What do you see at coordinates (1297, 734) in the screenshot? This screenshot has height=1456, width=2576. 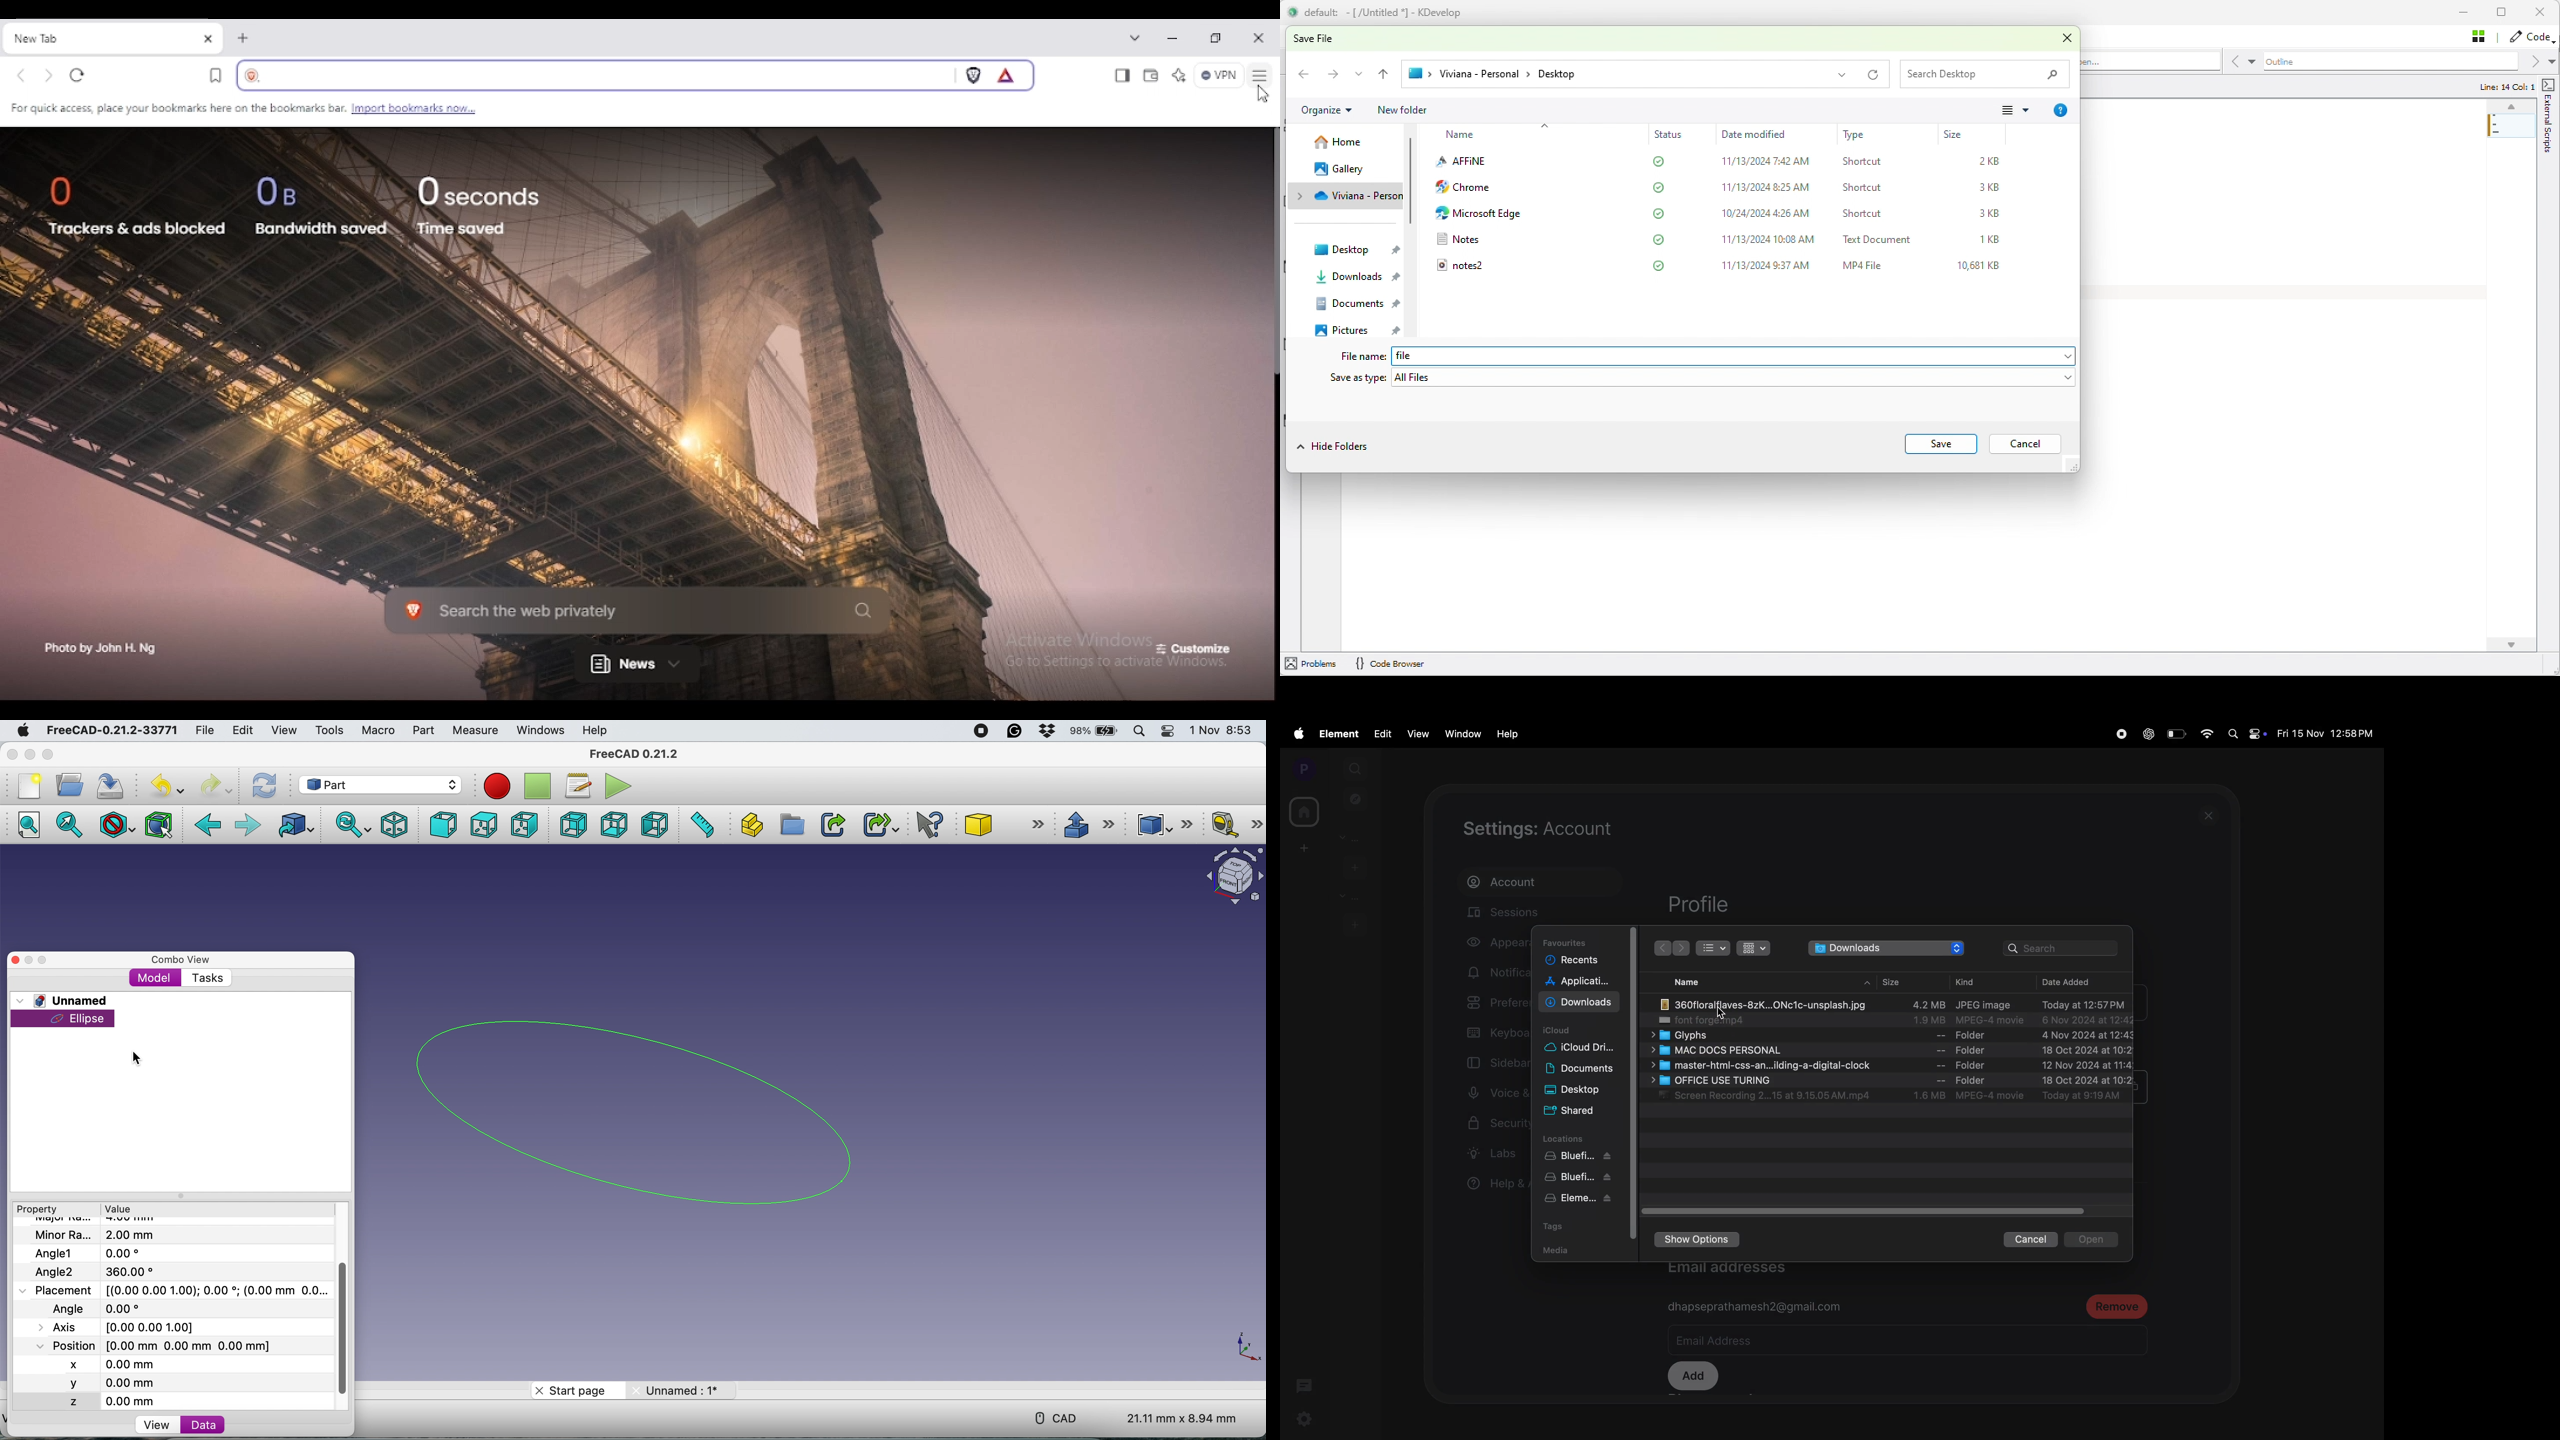 I see `apple menu` at bounding box center [1297, 734].